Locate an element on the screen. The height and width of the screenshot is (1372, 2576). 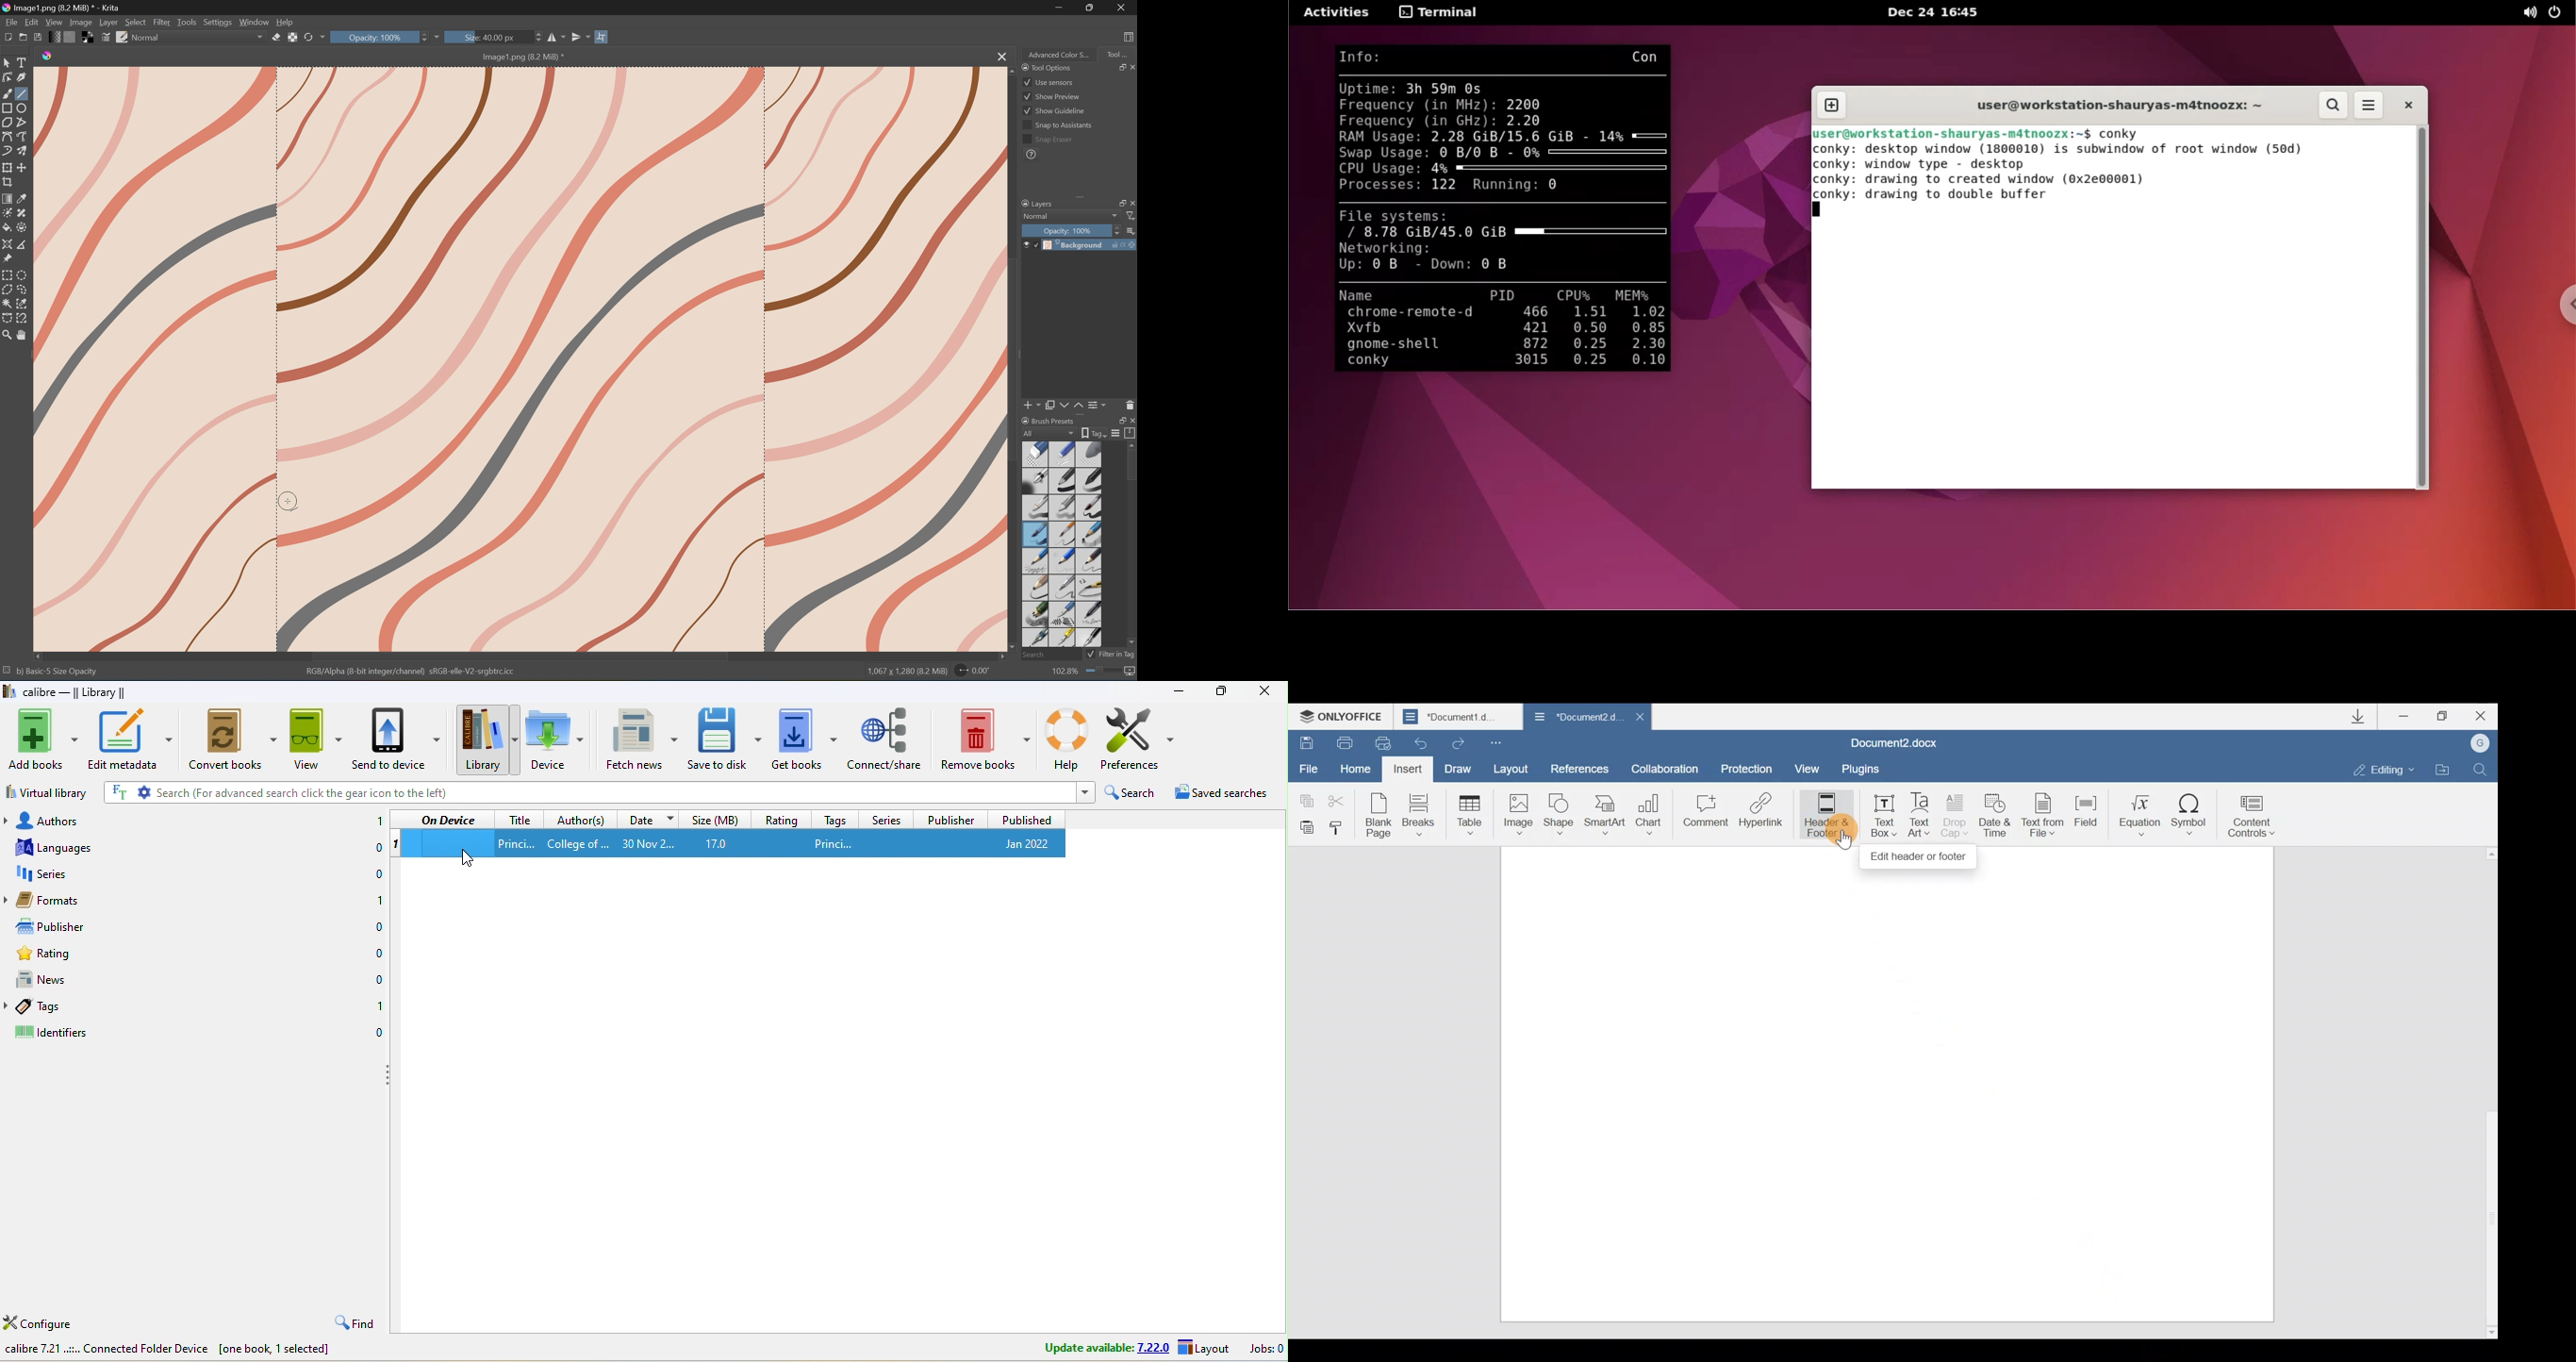
Table is located at coordinates (1466, 814).